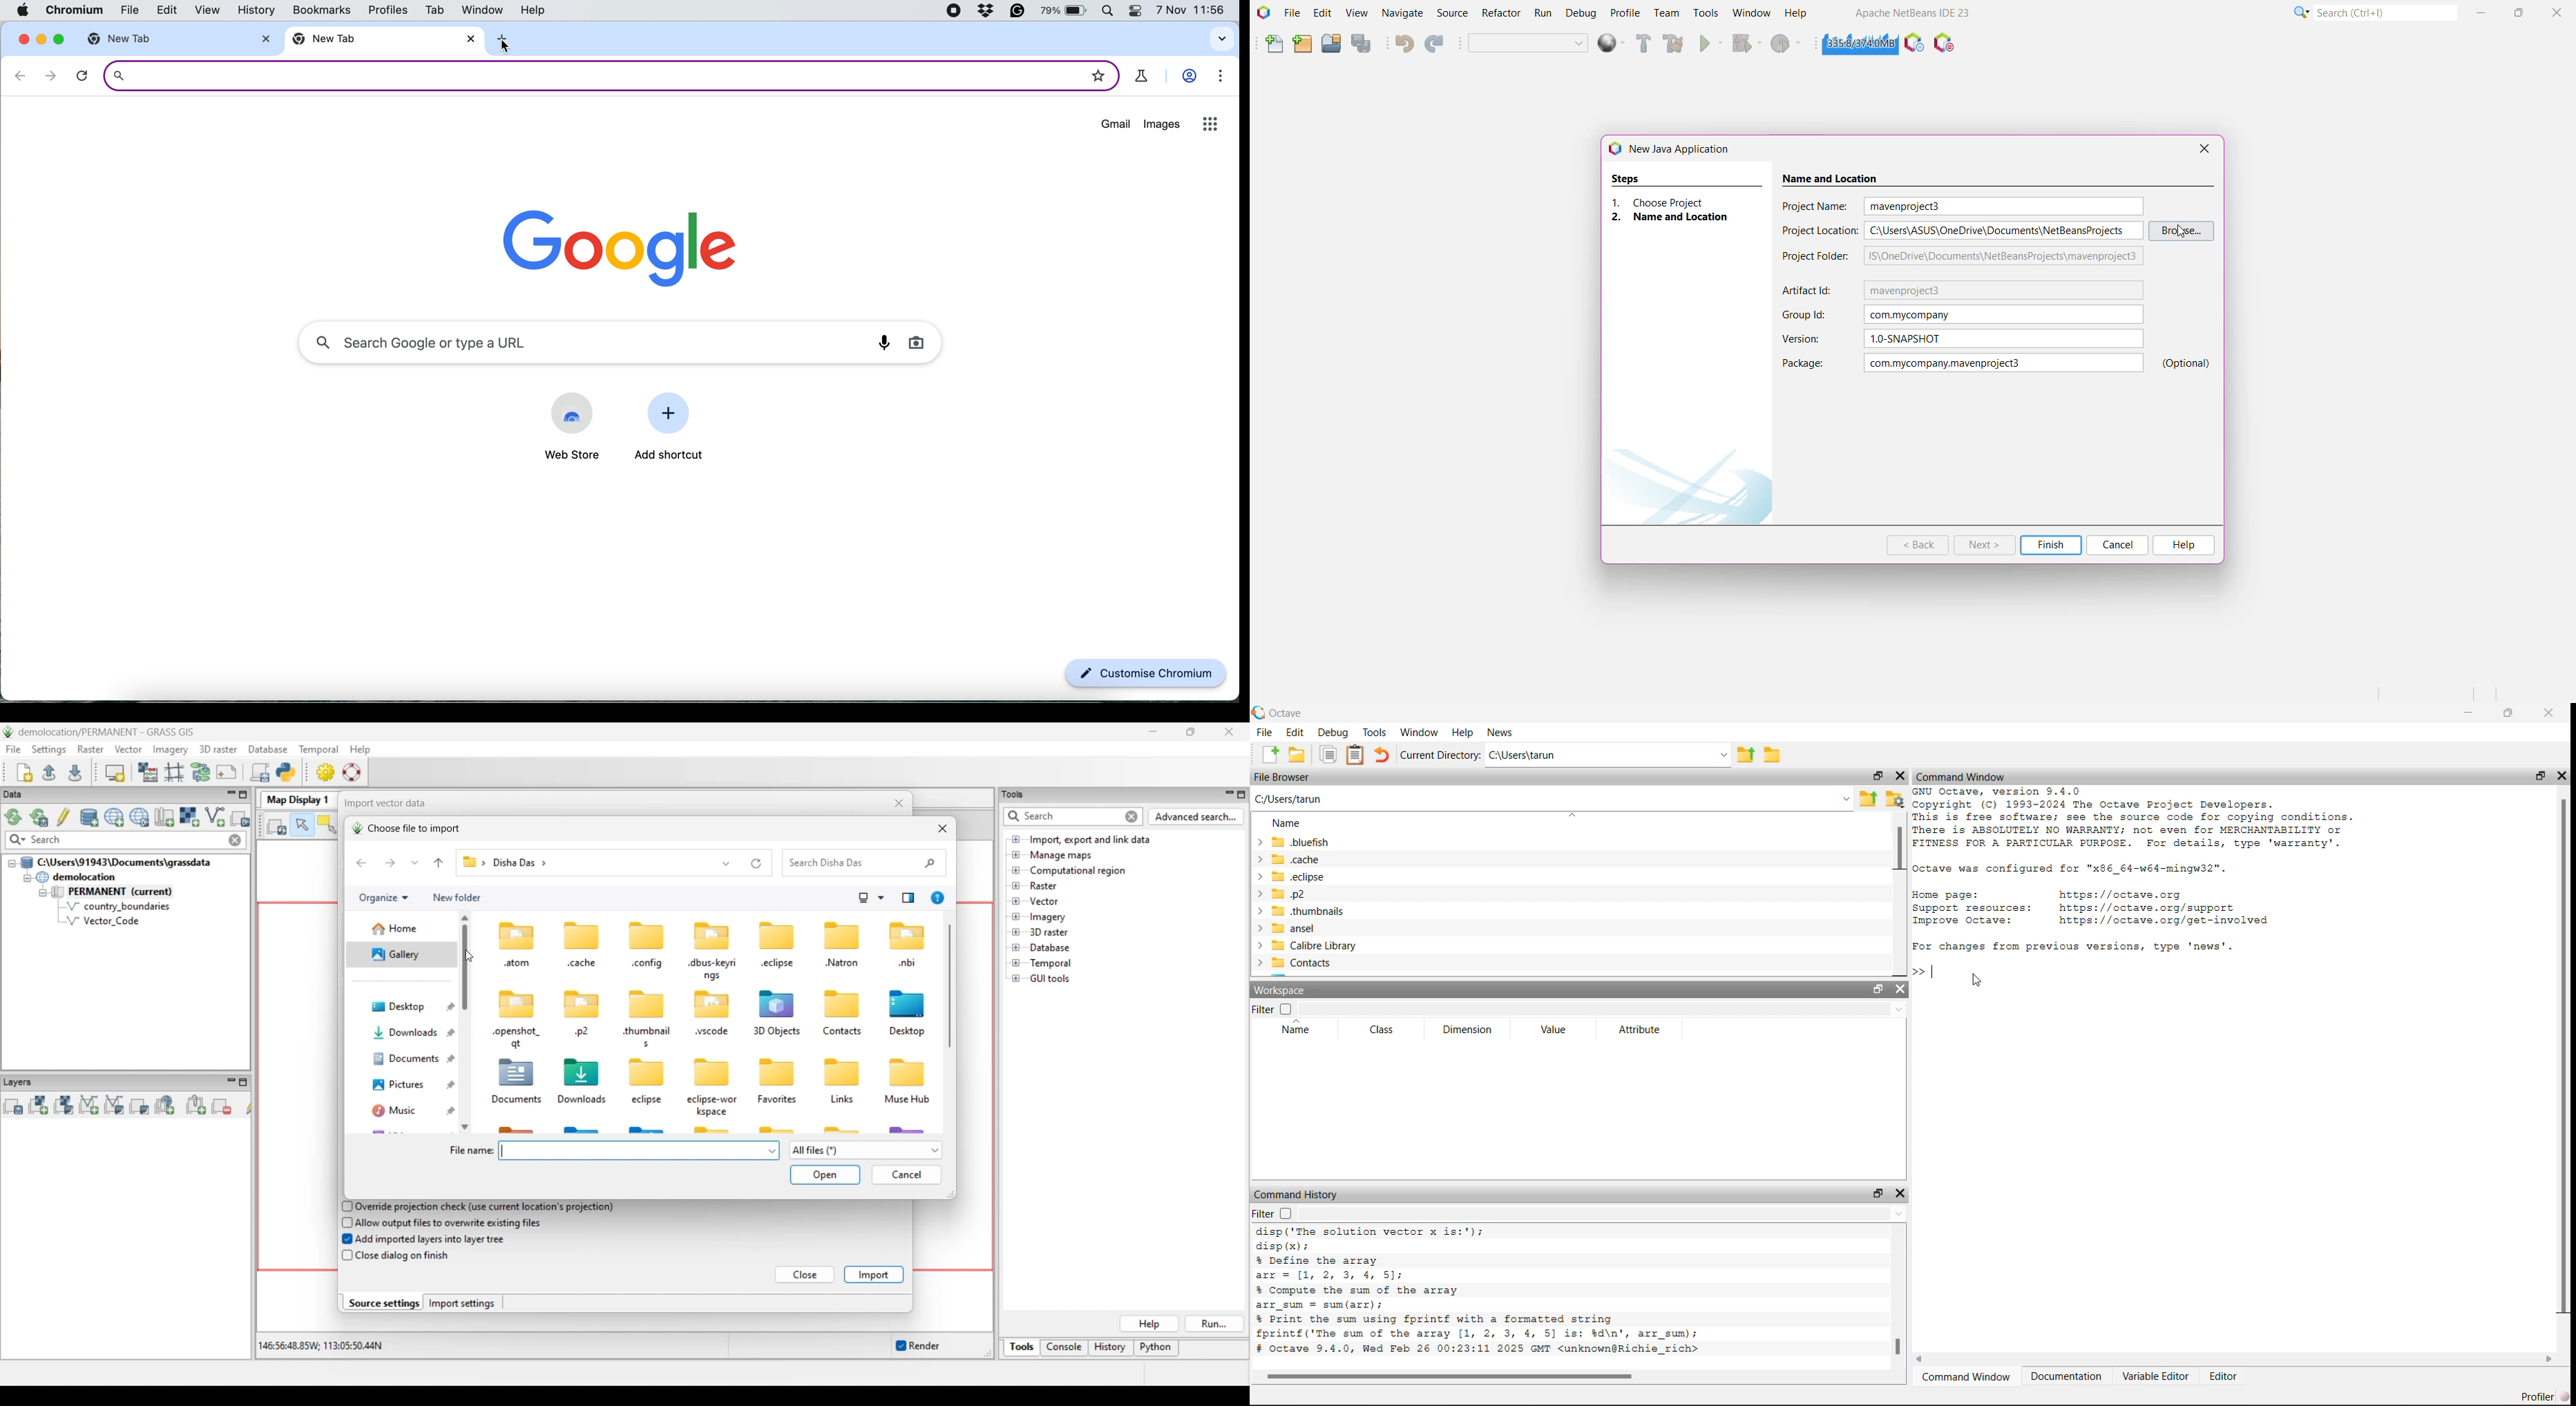 This screenshot has height=1428, width=2576. I want to click on Render map, so click(277, 826).